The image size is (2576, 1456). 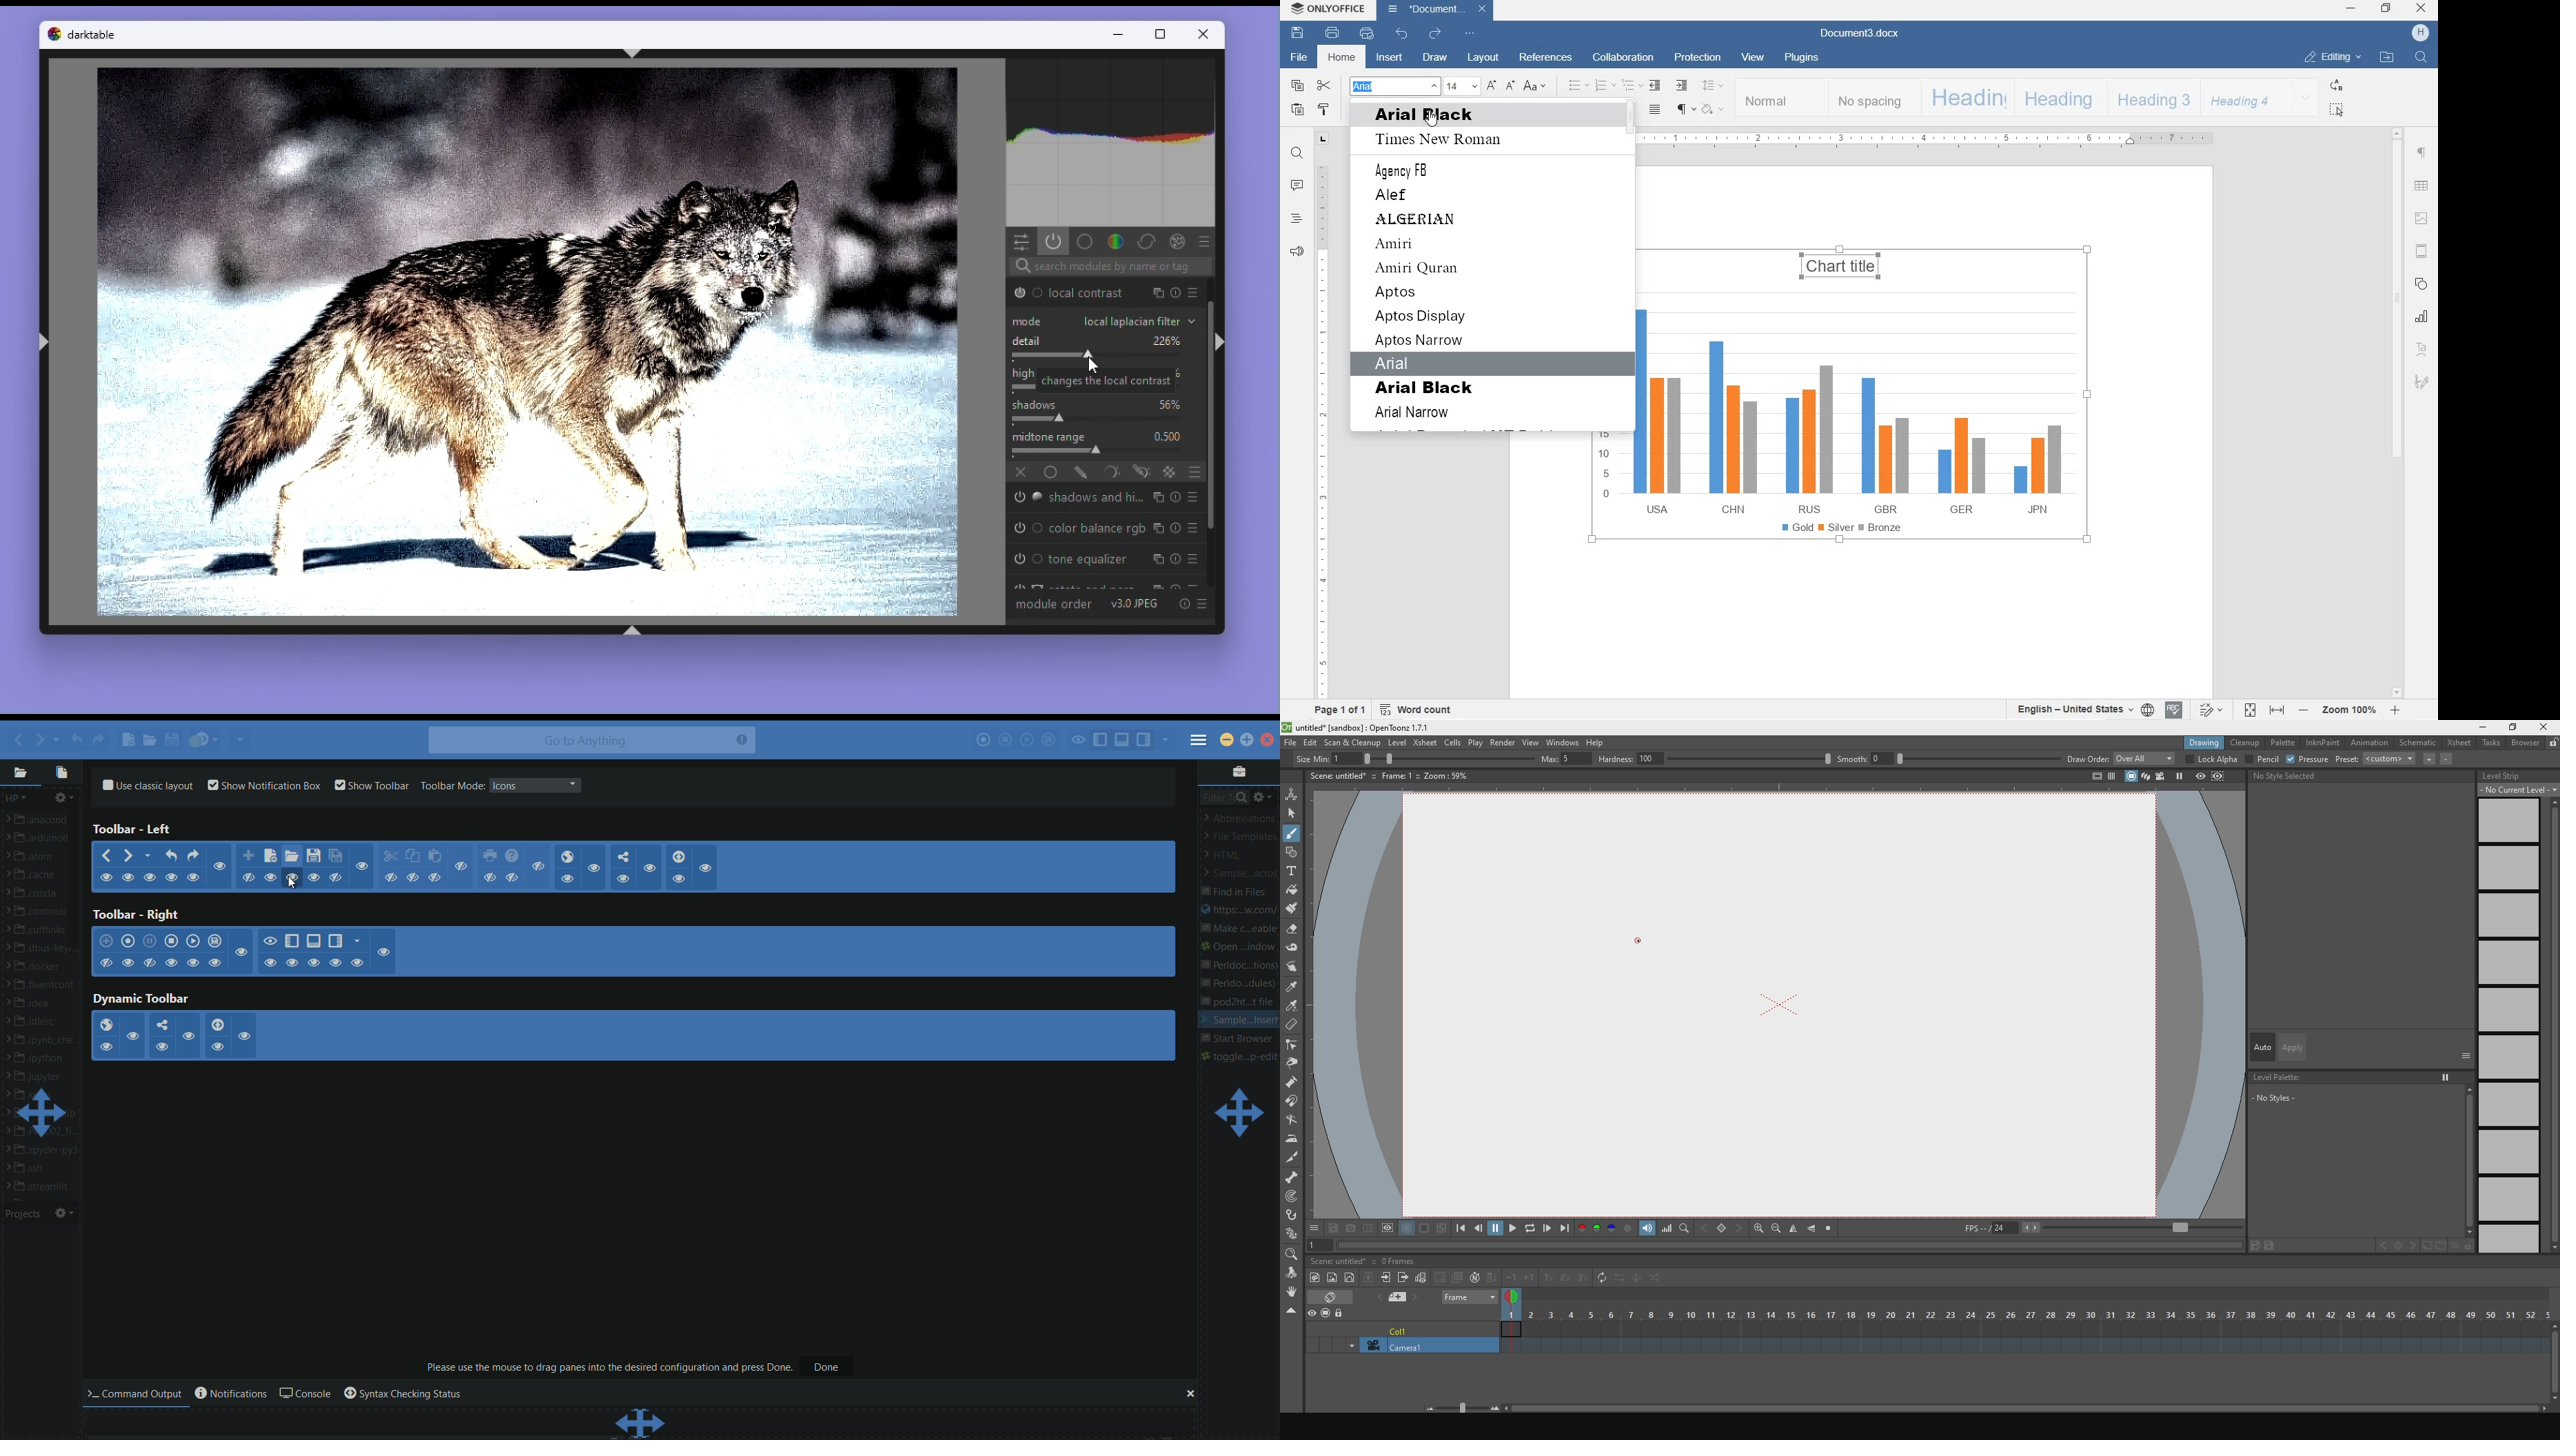 What do you see at coordinates (1549, 1229) in the screenshot?
I see `go forwards` at bounding box center [1549, 1229].